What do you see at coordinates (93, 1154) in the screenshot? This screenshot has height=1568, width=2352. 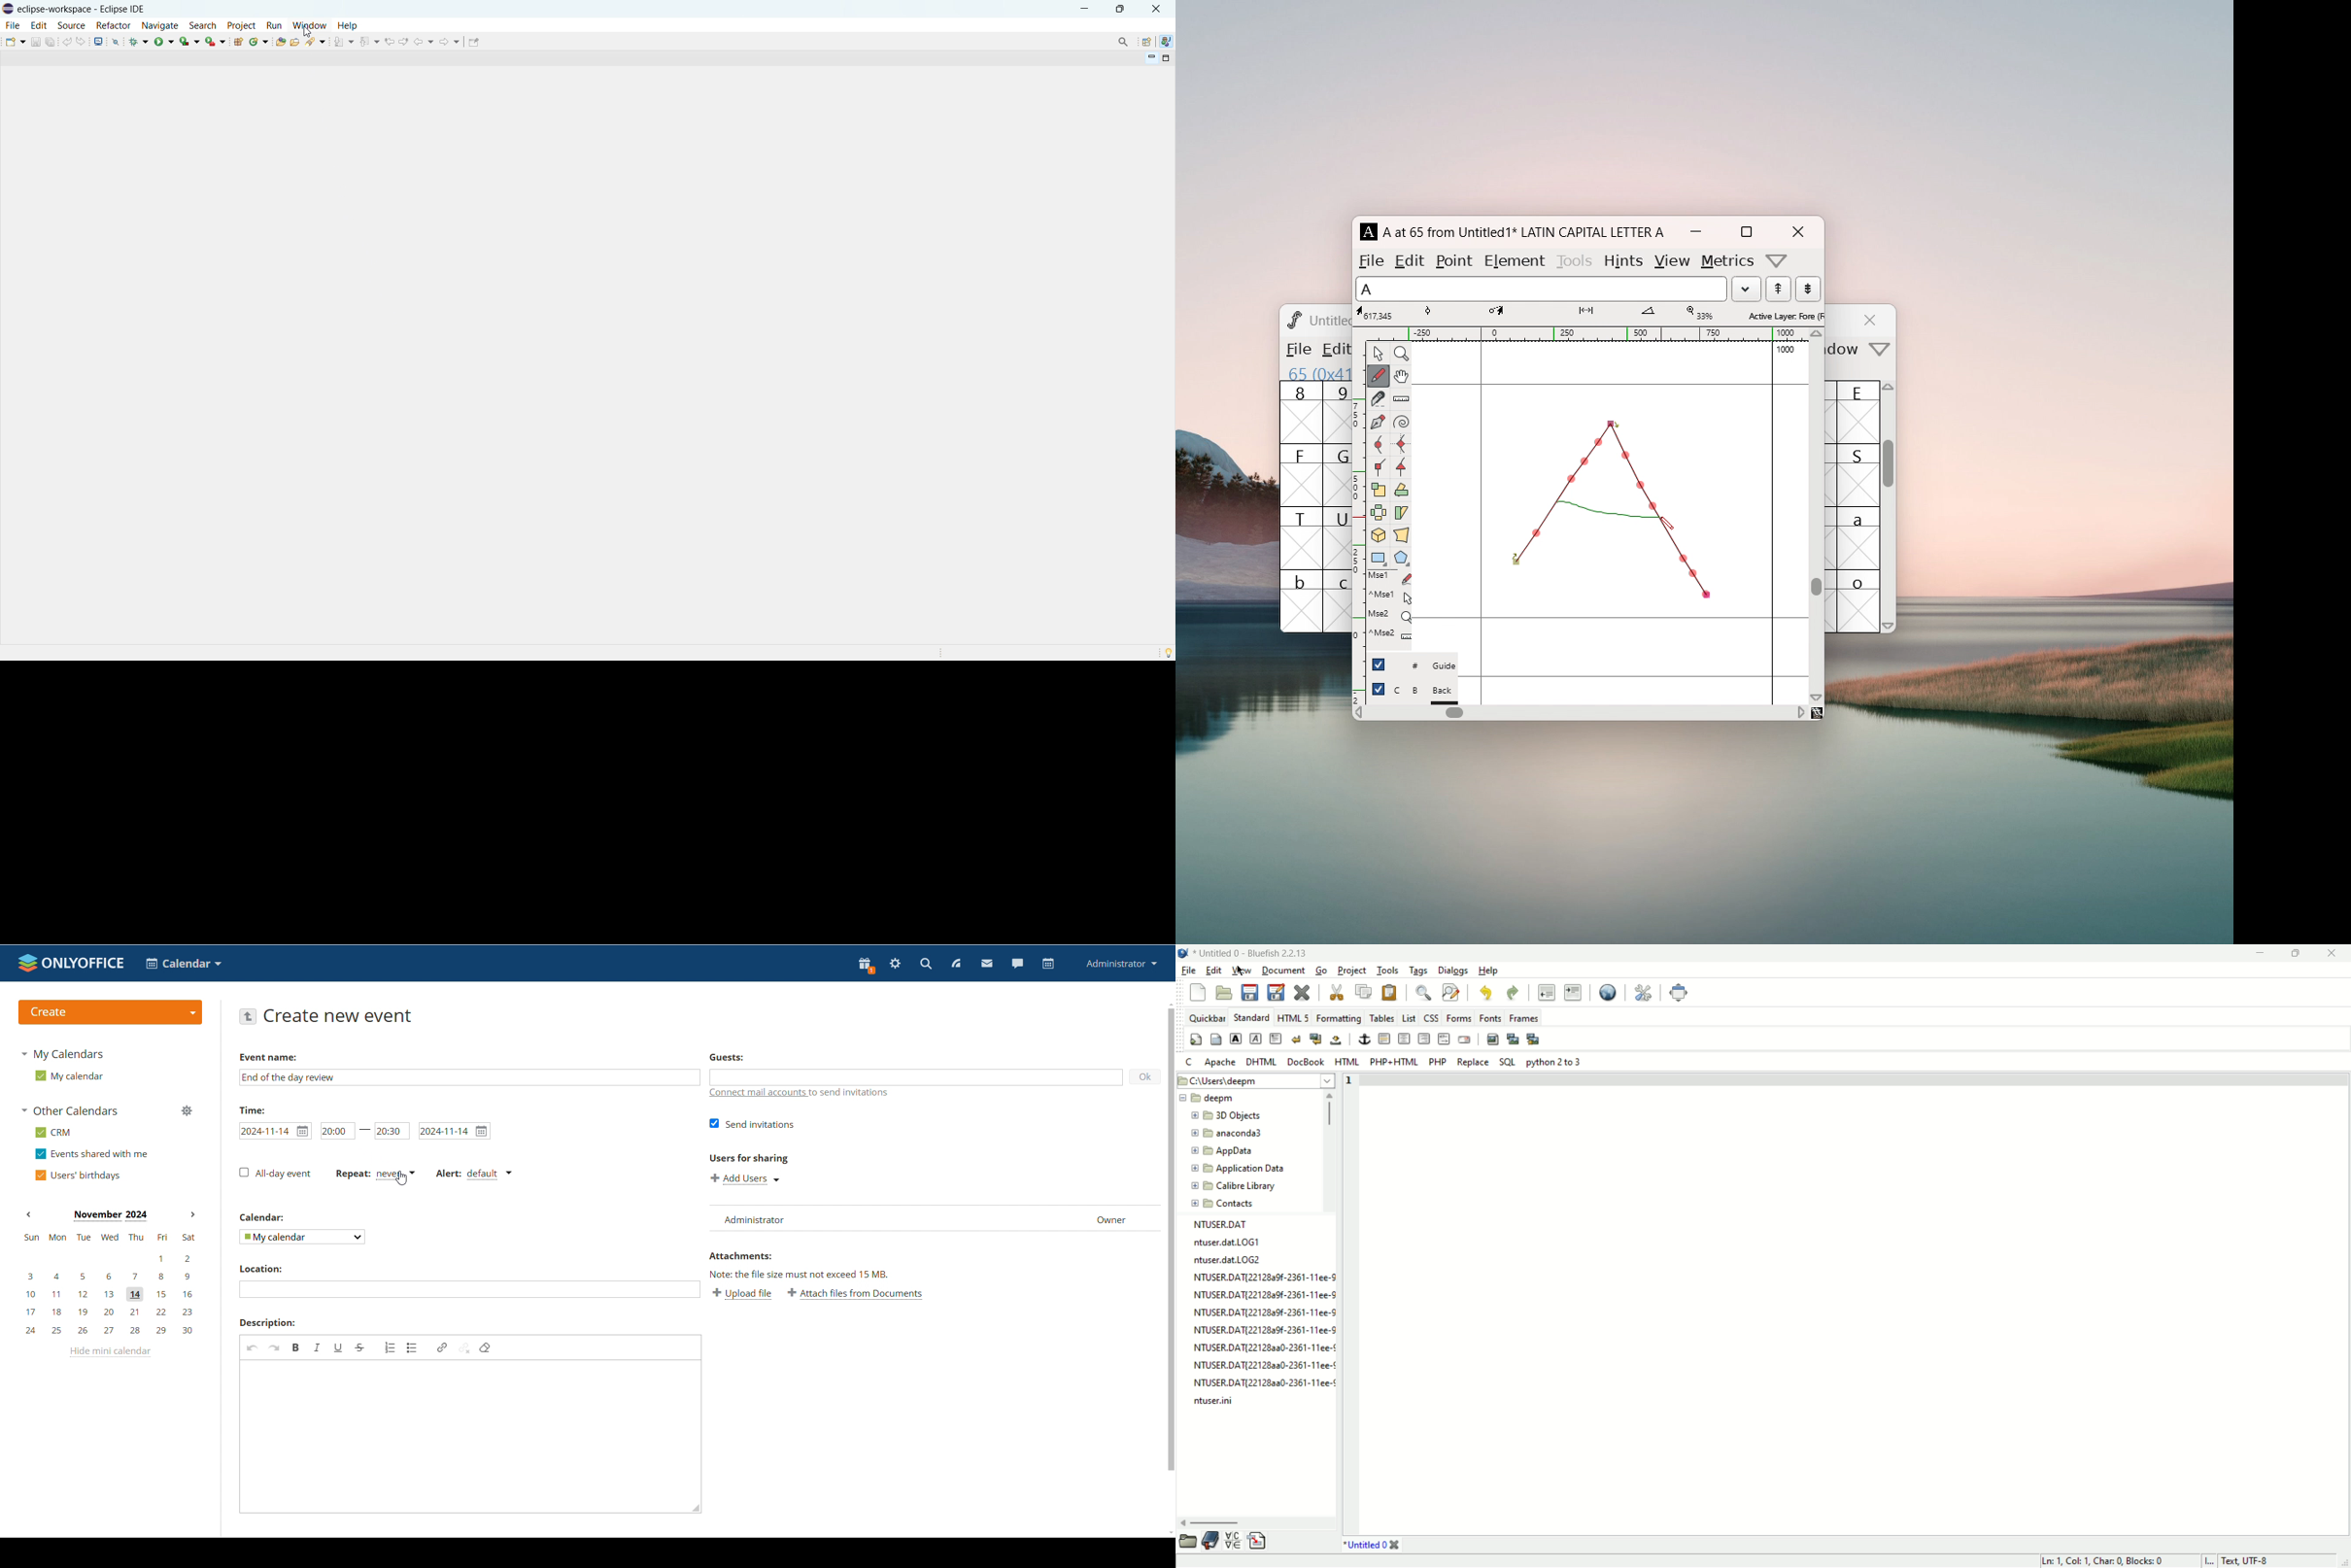 I see `events shared with me` at bounding box center [93, 1154].